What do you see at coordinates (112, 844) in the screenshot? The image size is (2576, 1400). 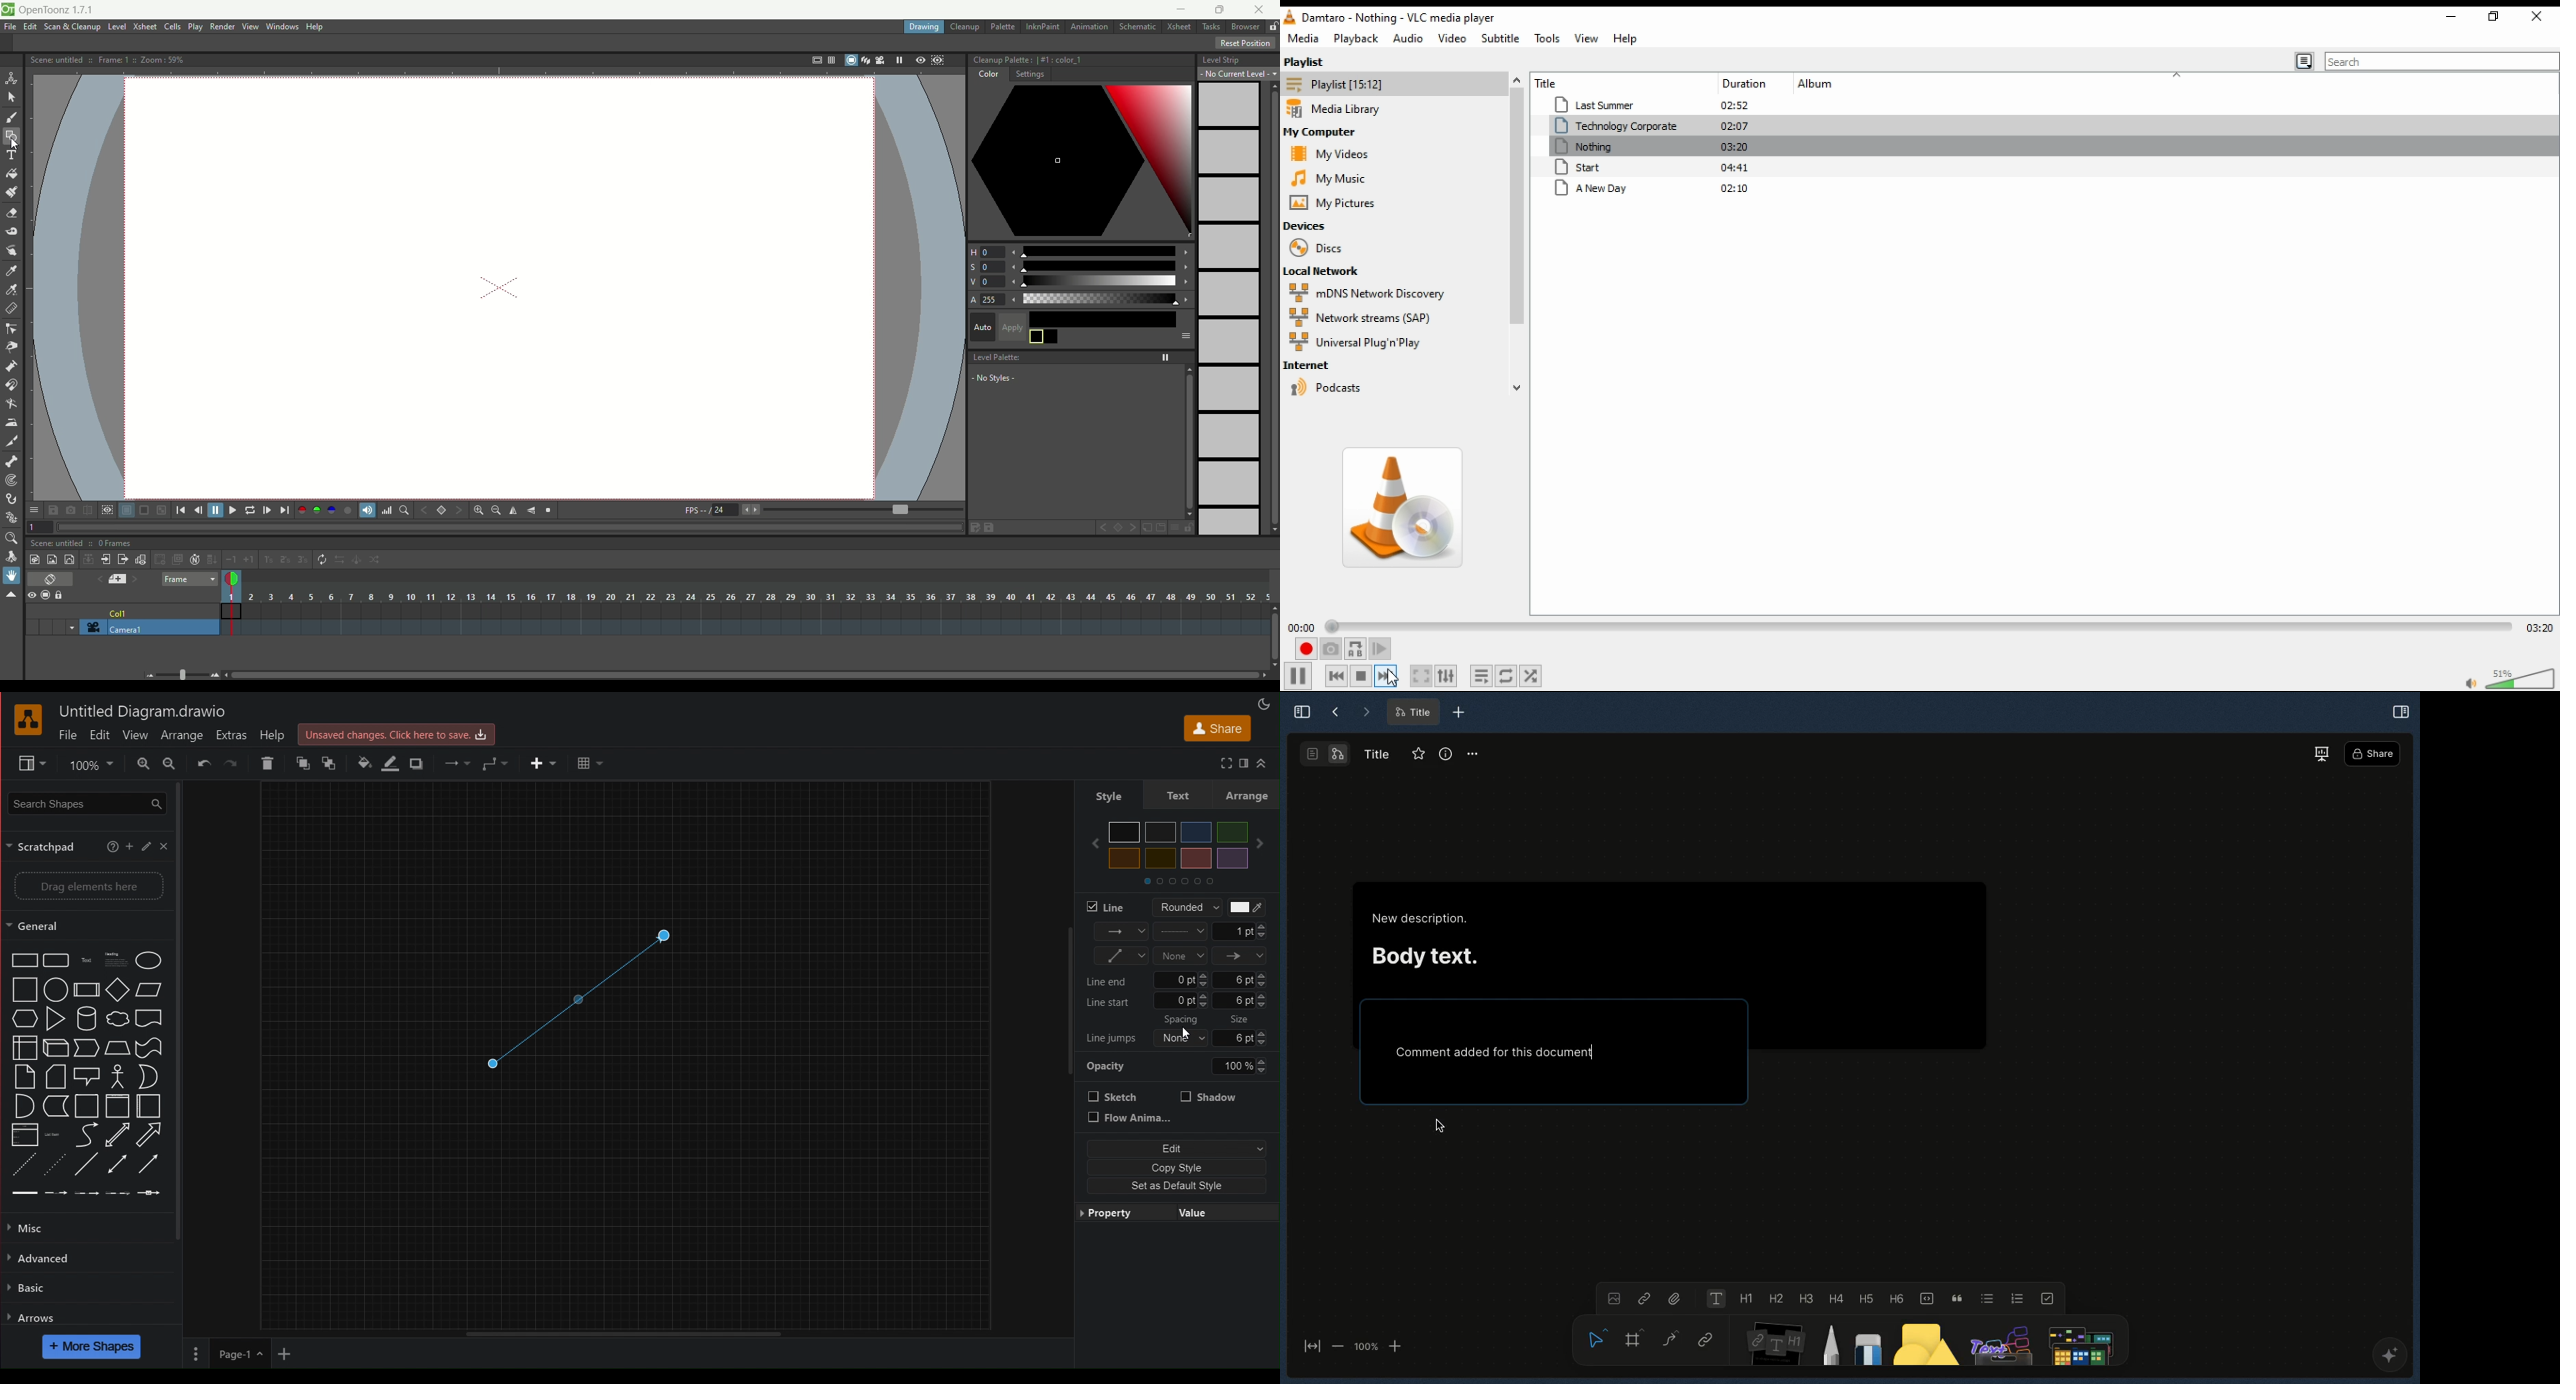 I see `Help` at bounding box center [112, 844].